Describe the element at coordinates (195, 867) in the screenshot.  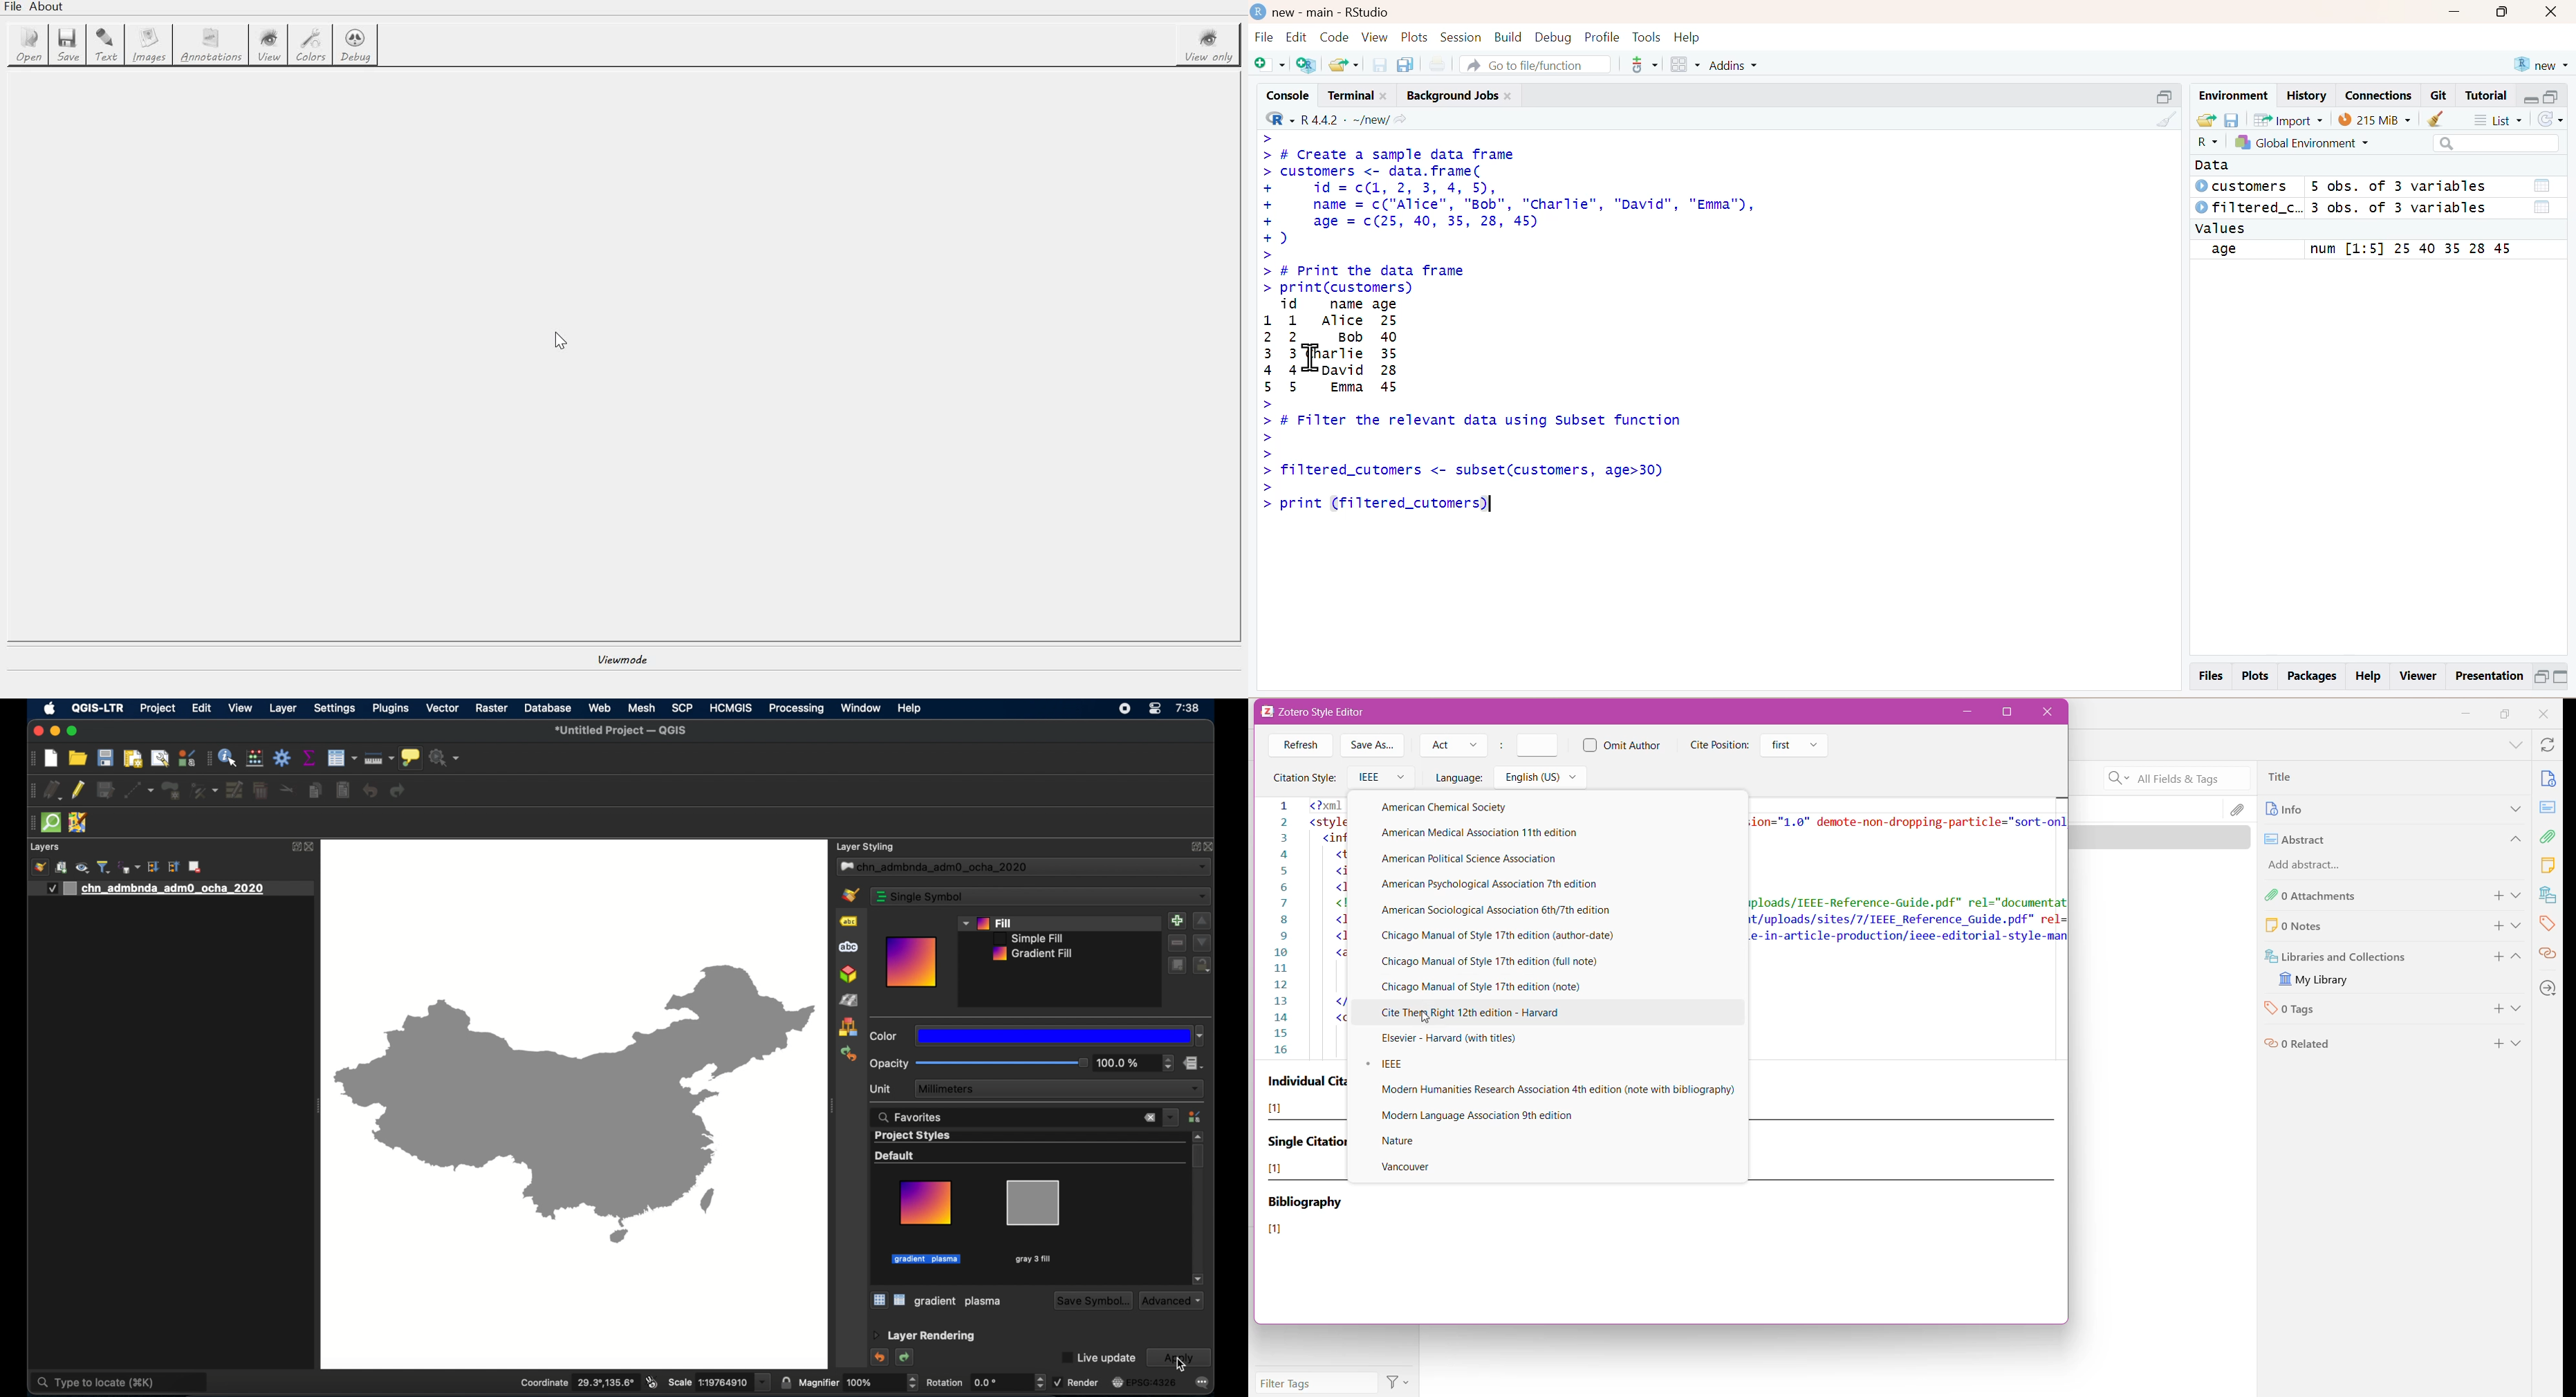
I see `remove layer group` at that location.